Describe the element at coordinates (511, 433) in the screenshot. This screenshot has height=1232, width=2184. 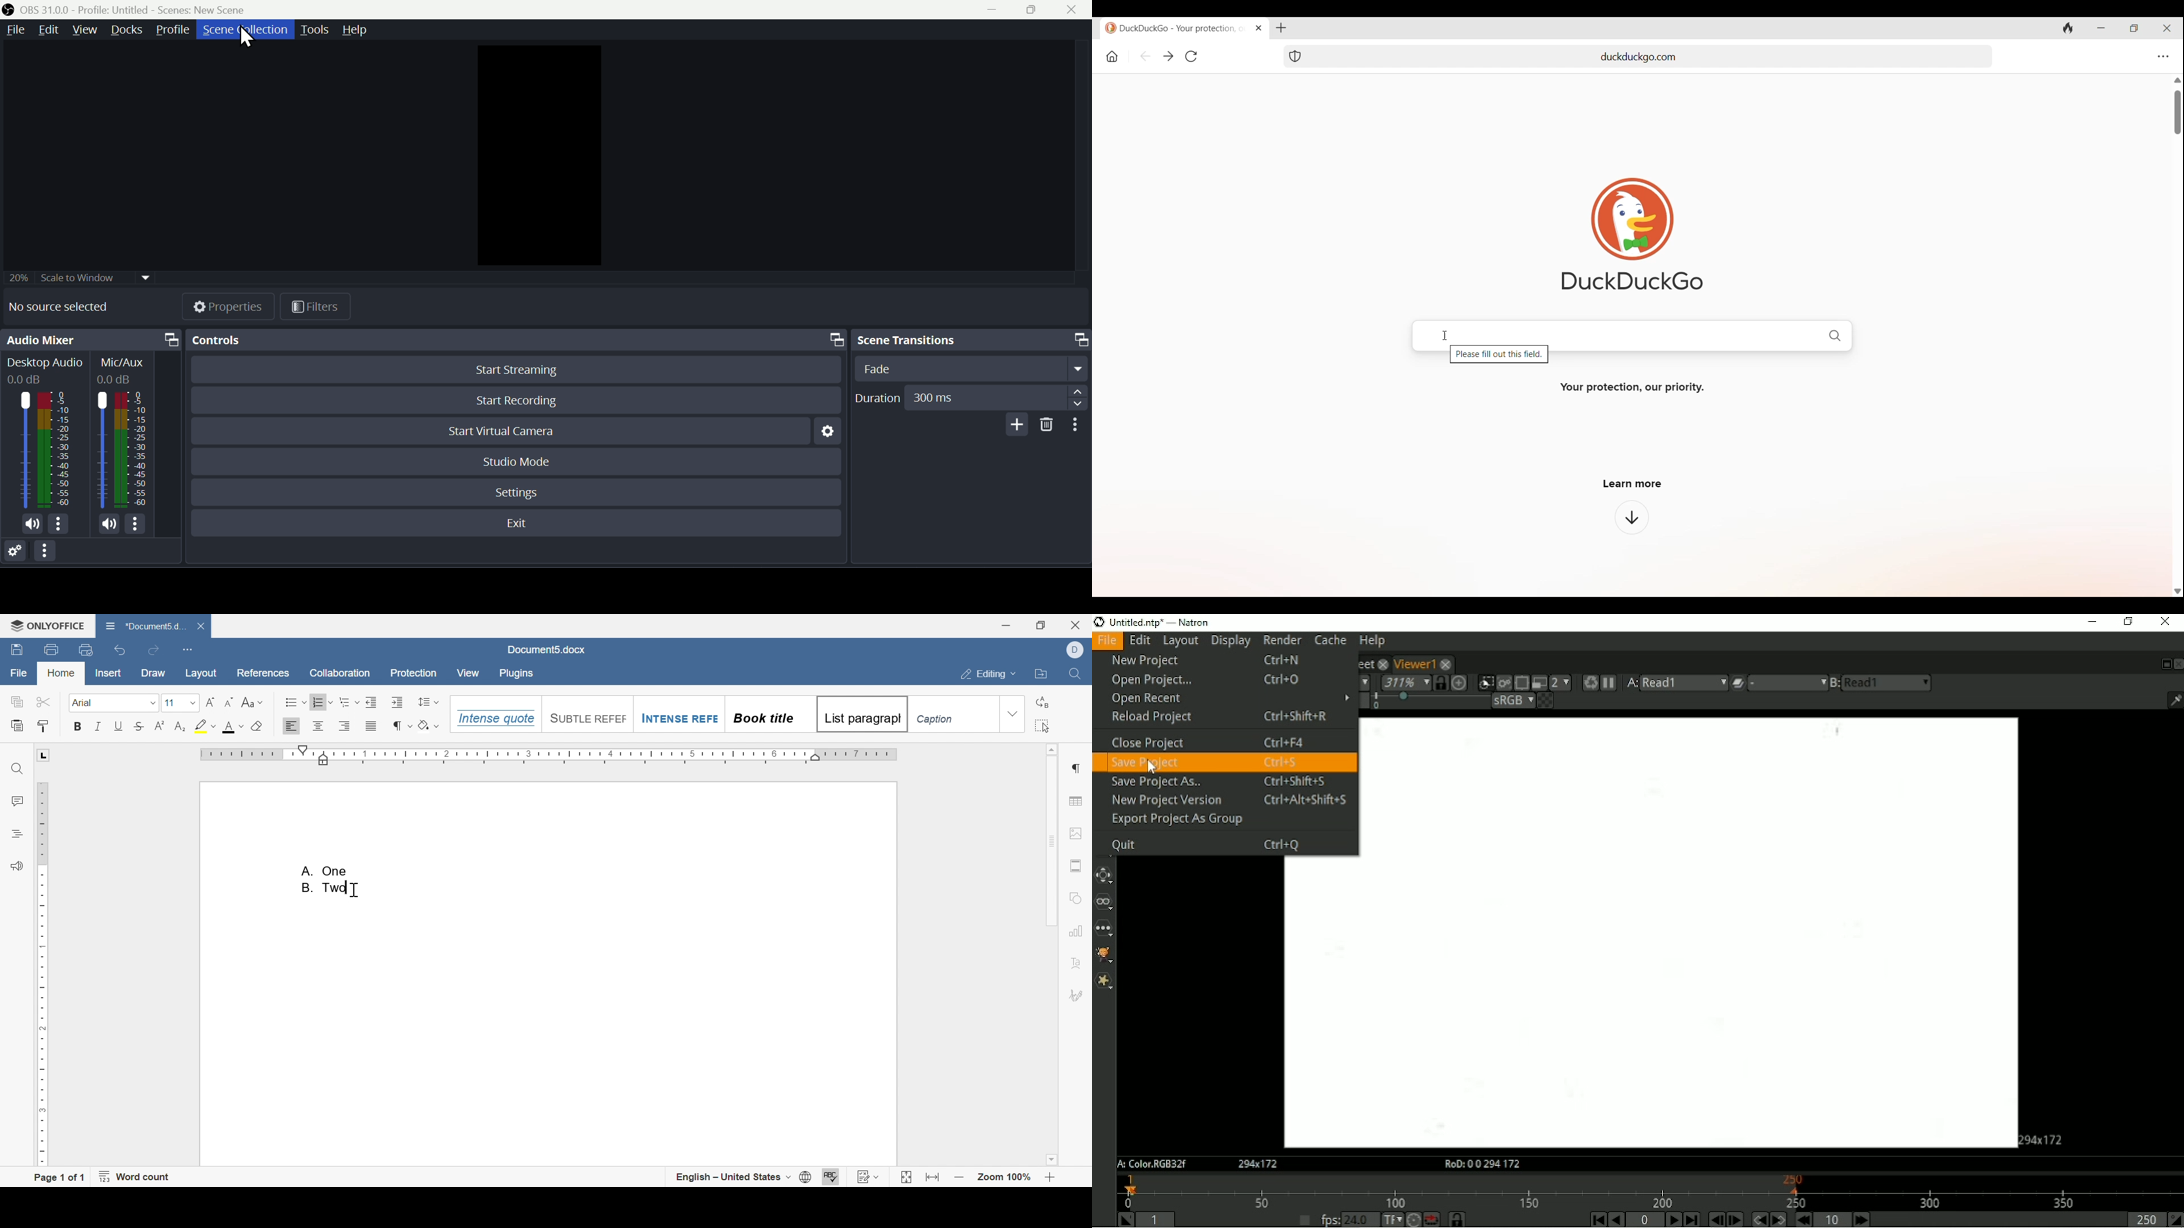
I see `start virtual camera` at that location.